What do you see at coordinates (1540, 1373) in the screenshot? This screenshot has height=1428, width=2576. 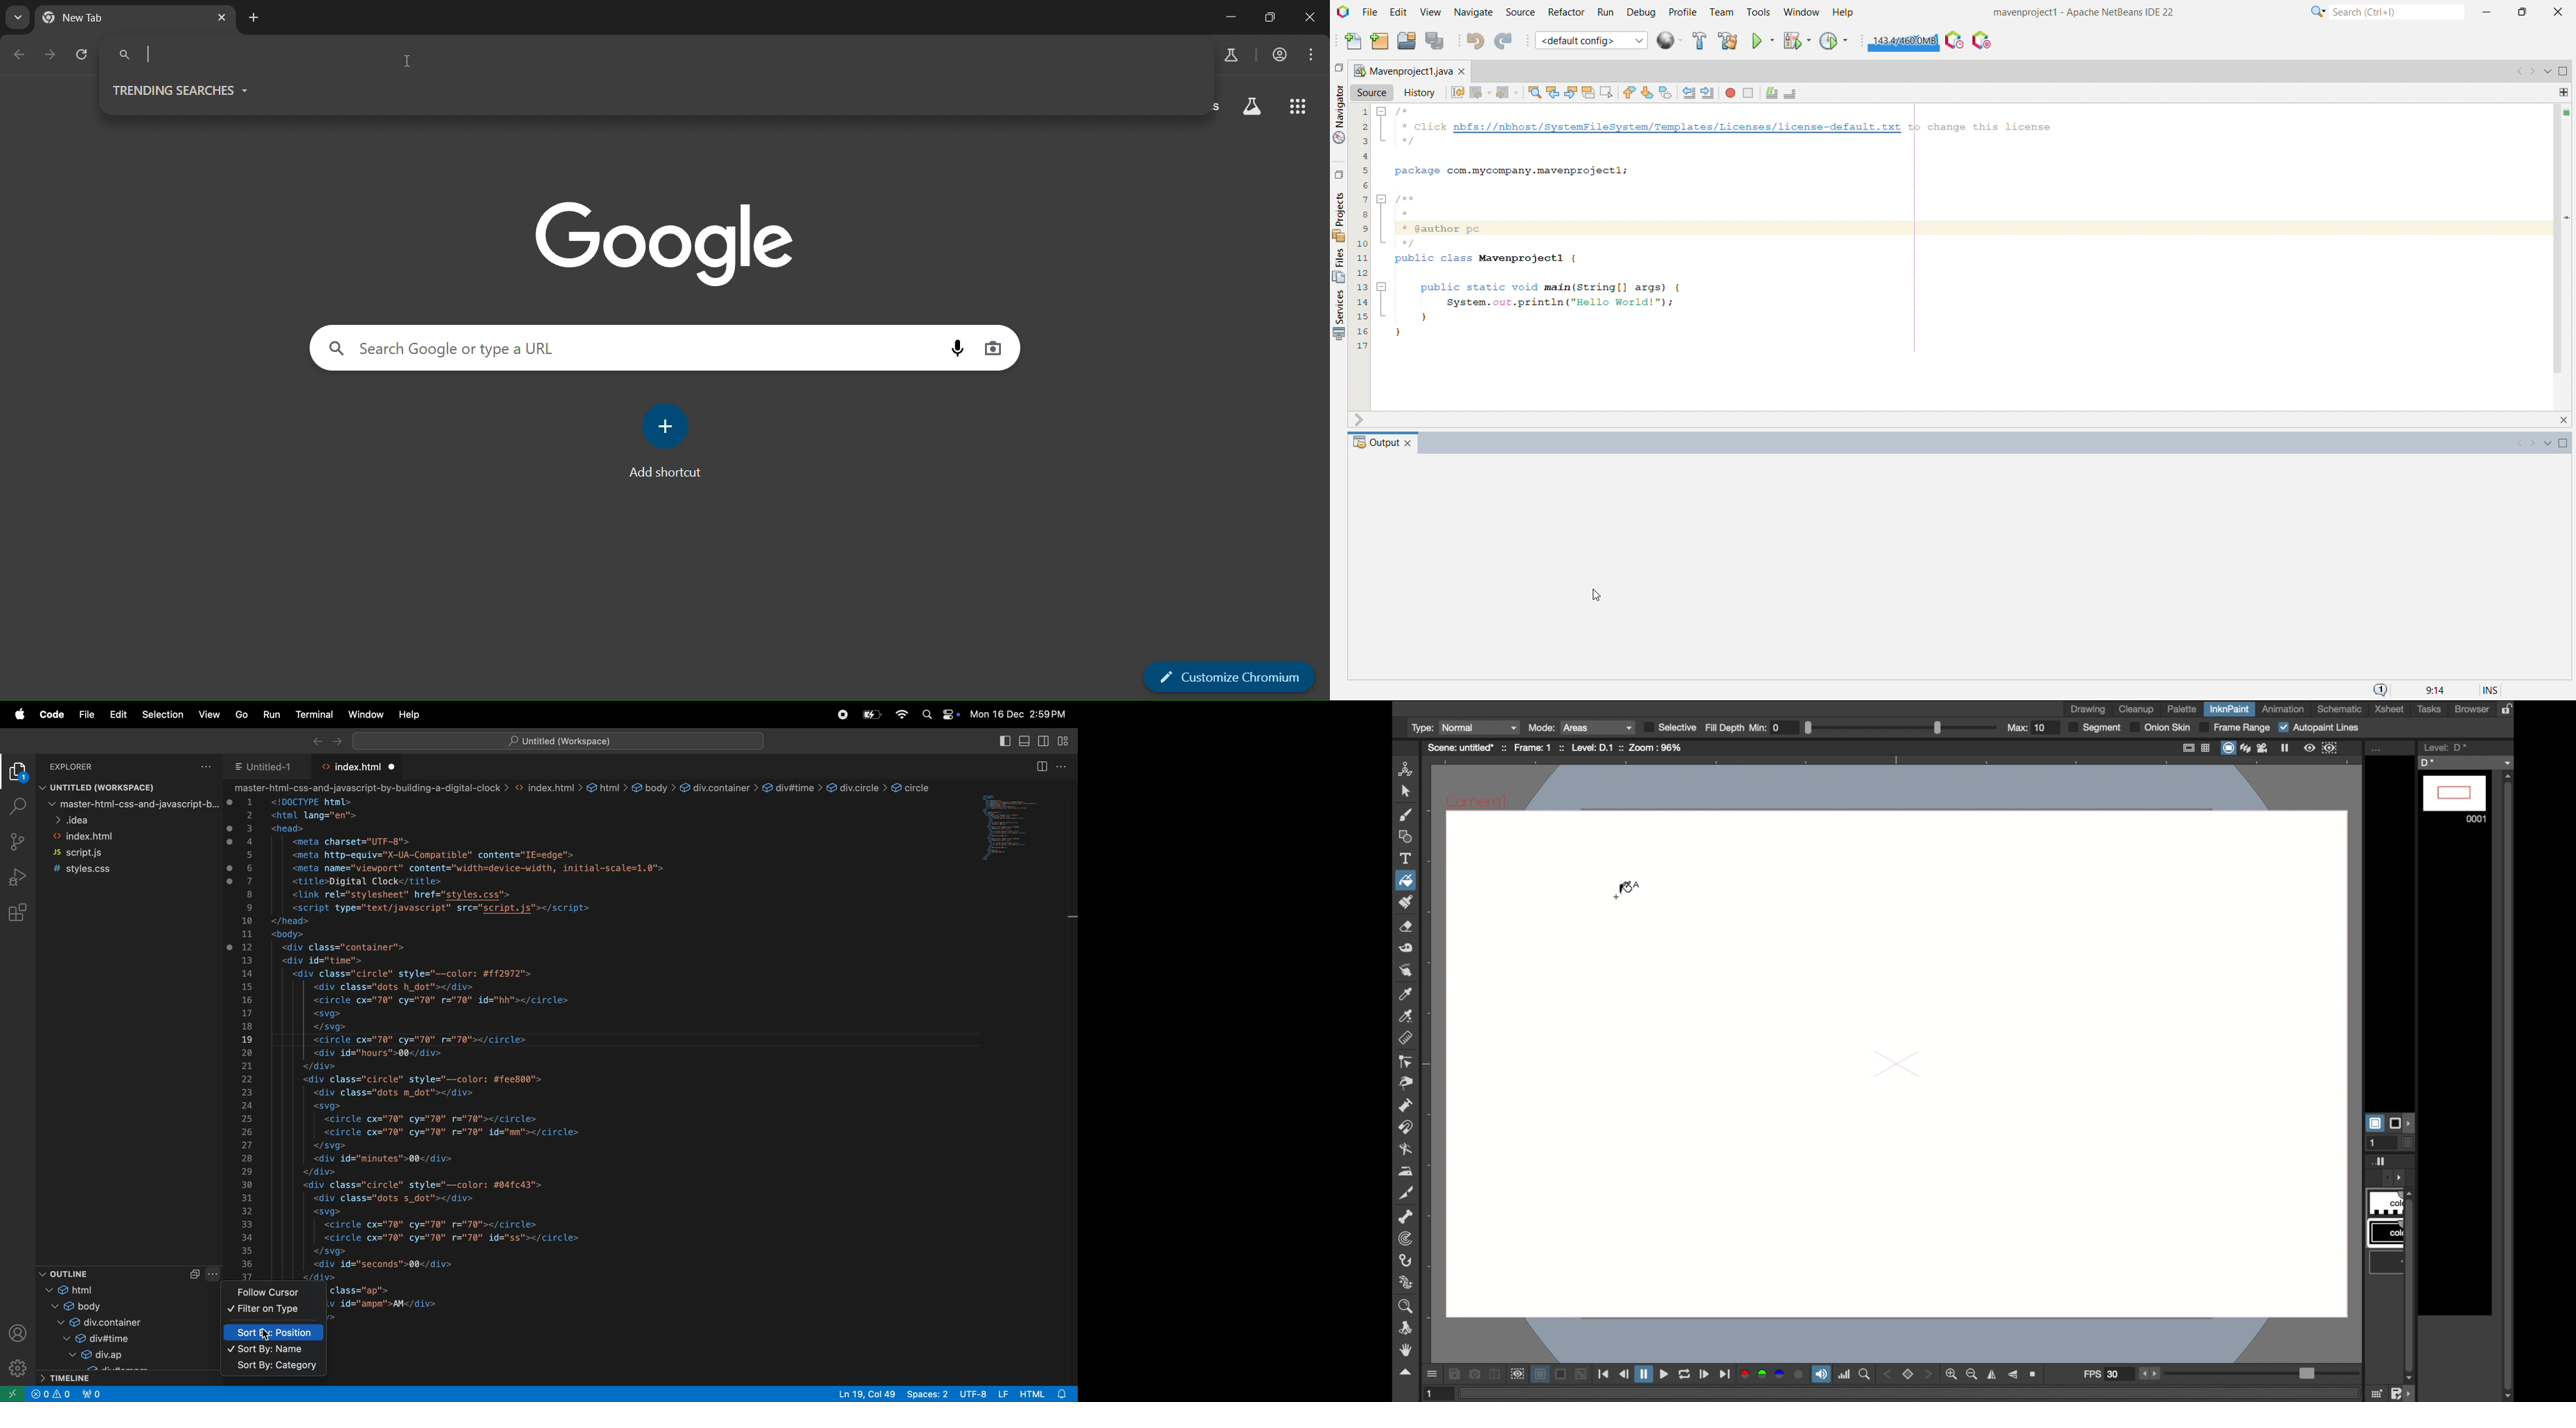 I see `layer` at bounding box center [1540, 1373].